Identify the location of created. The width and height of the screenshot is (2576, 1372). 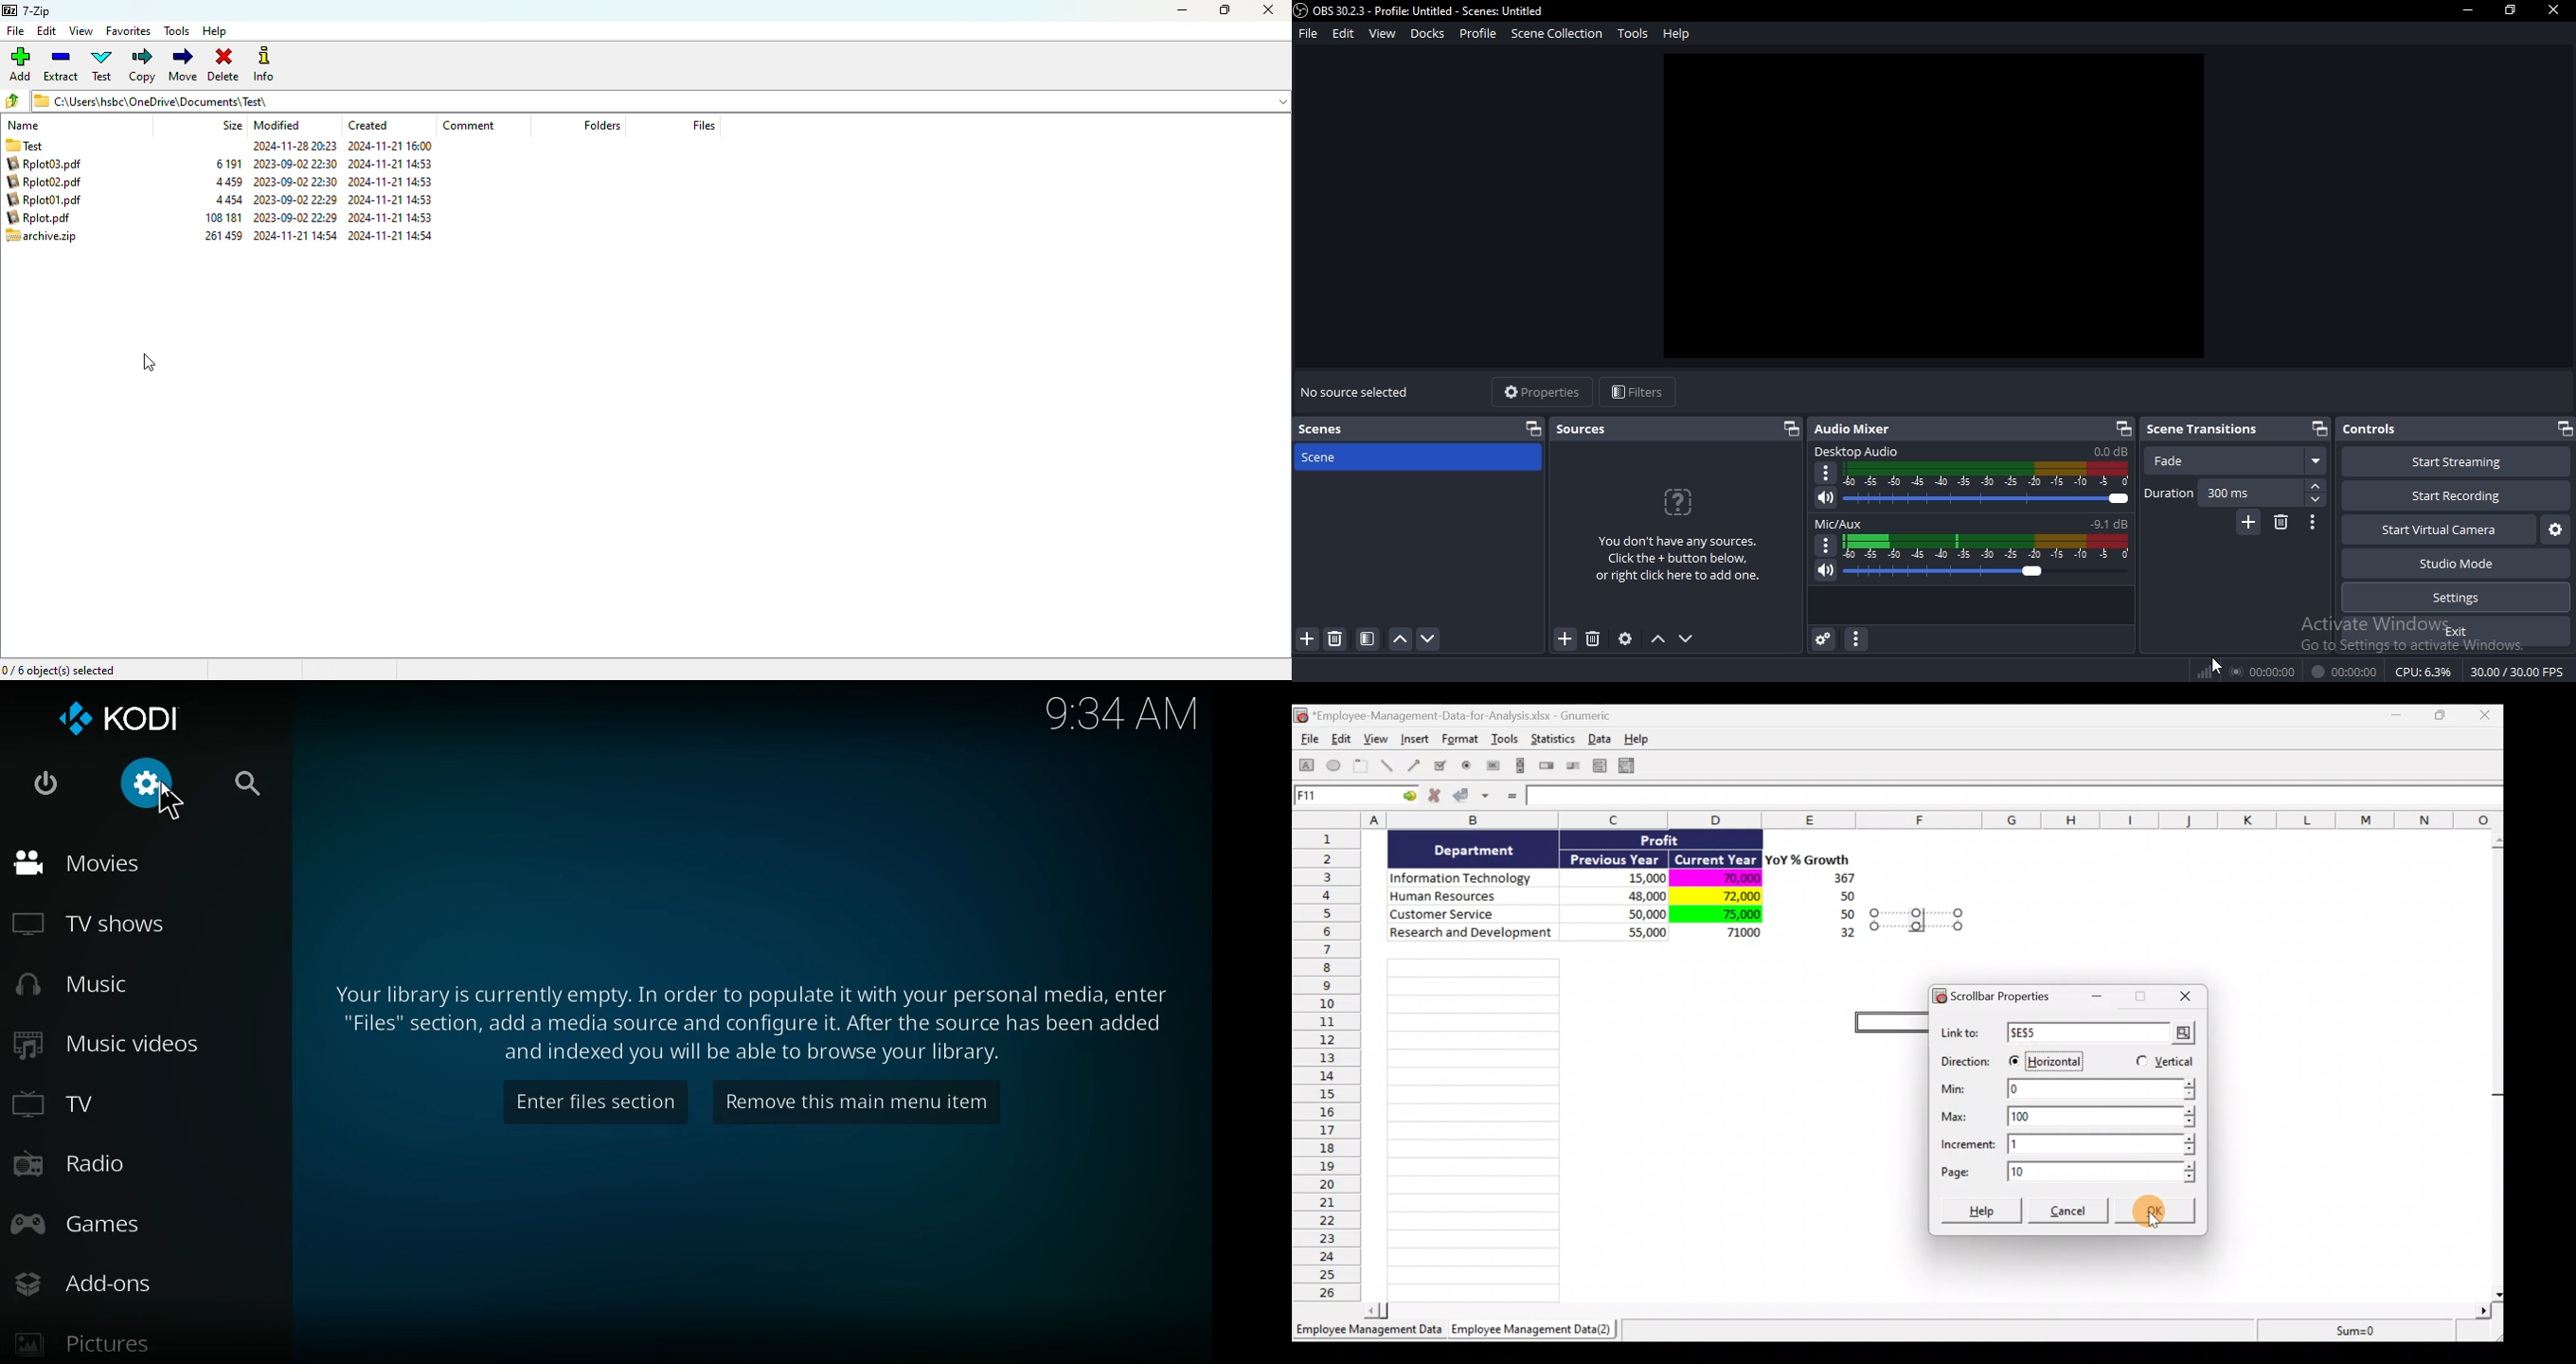
(368, 125).